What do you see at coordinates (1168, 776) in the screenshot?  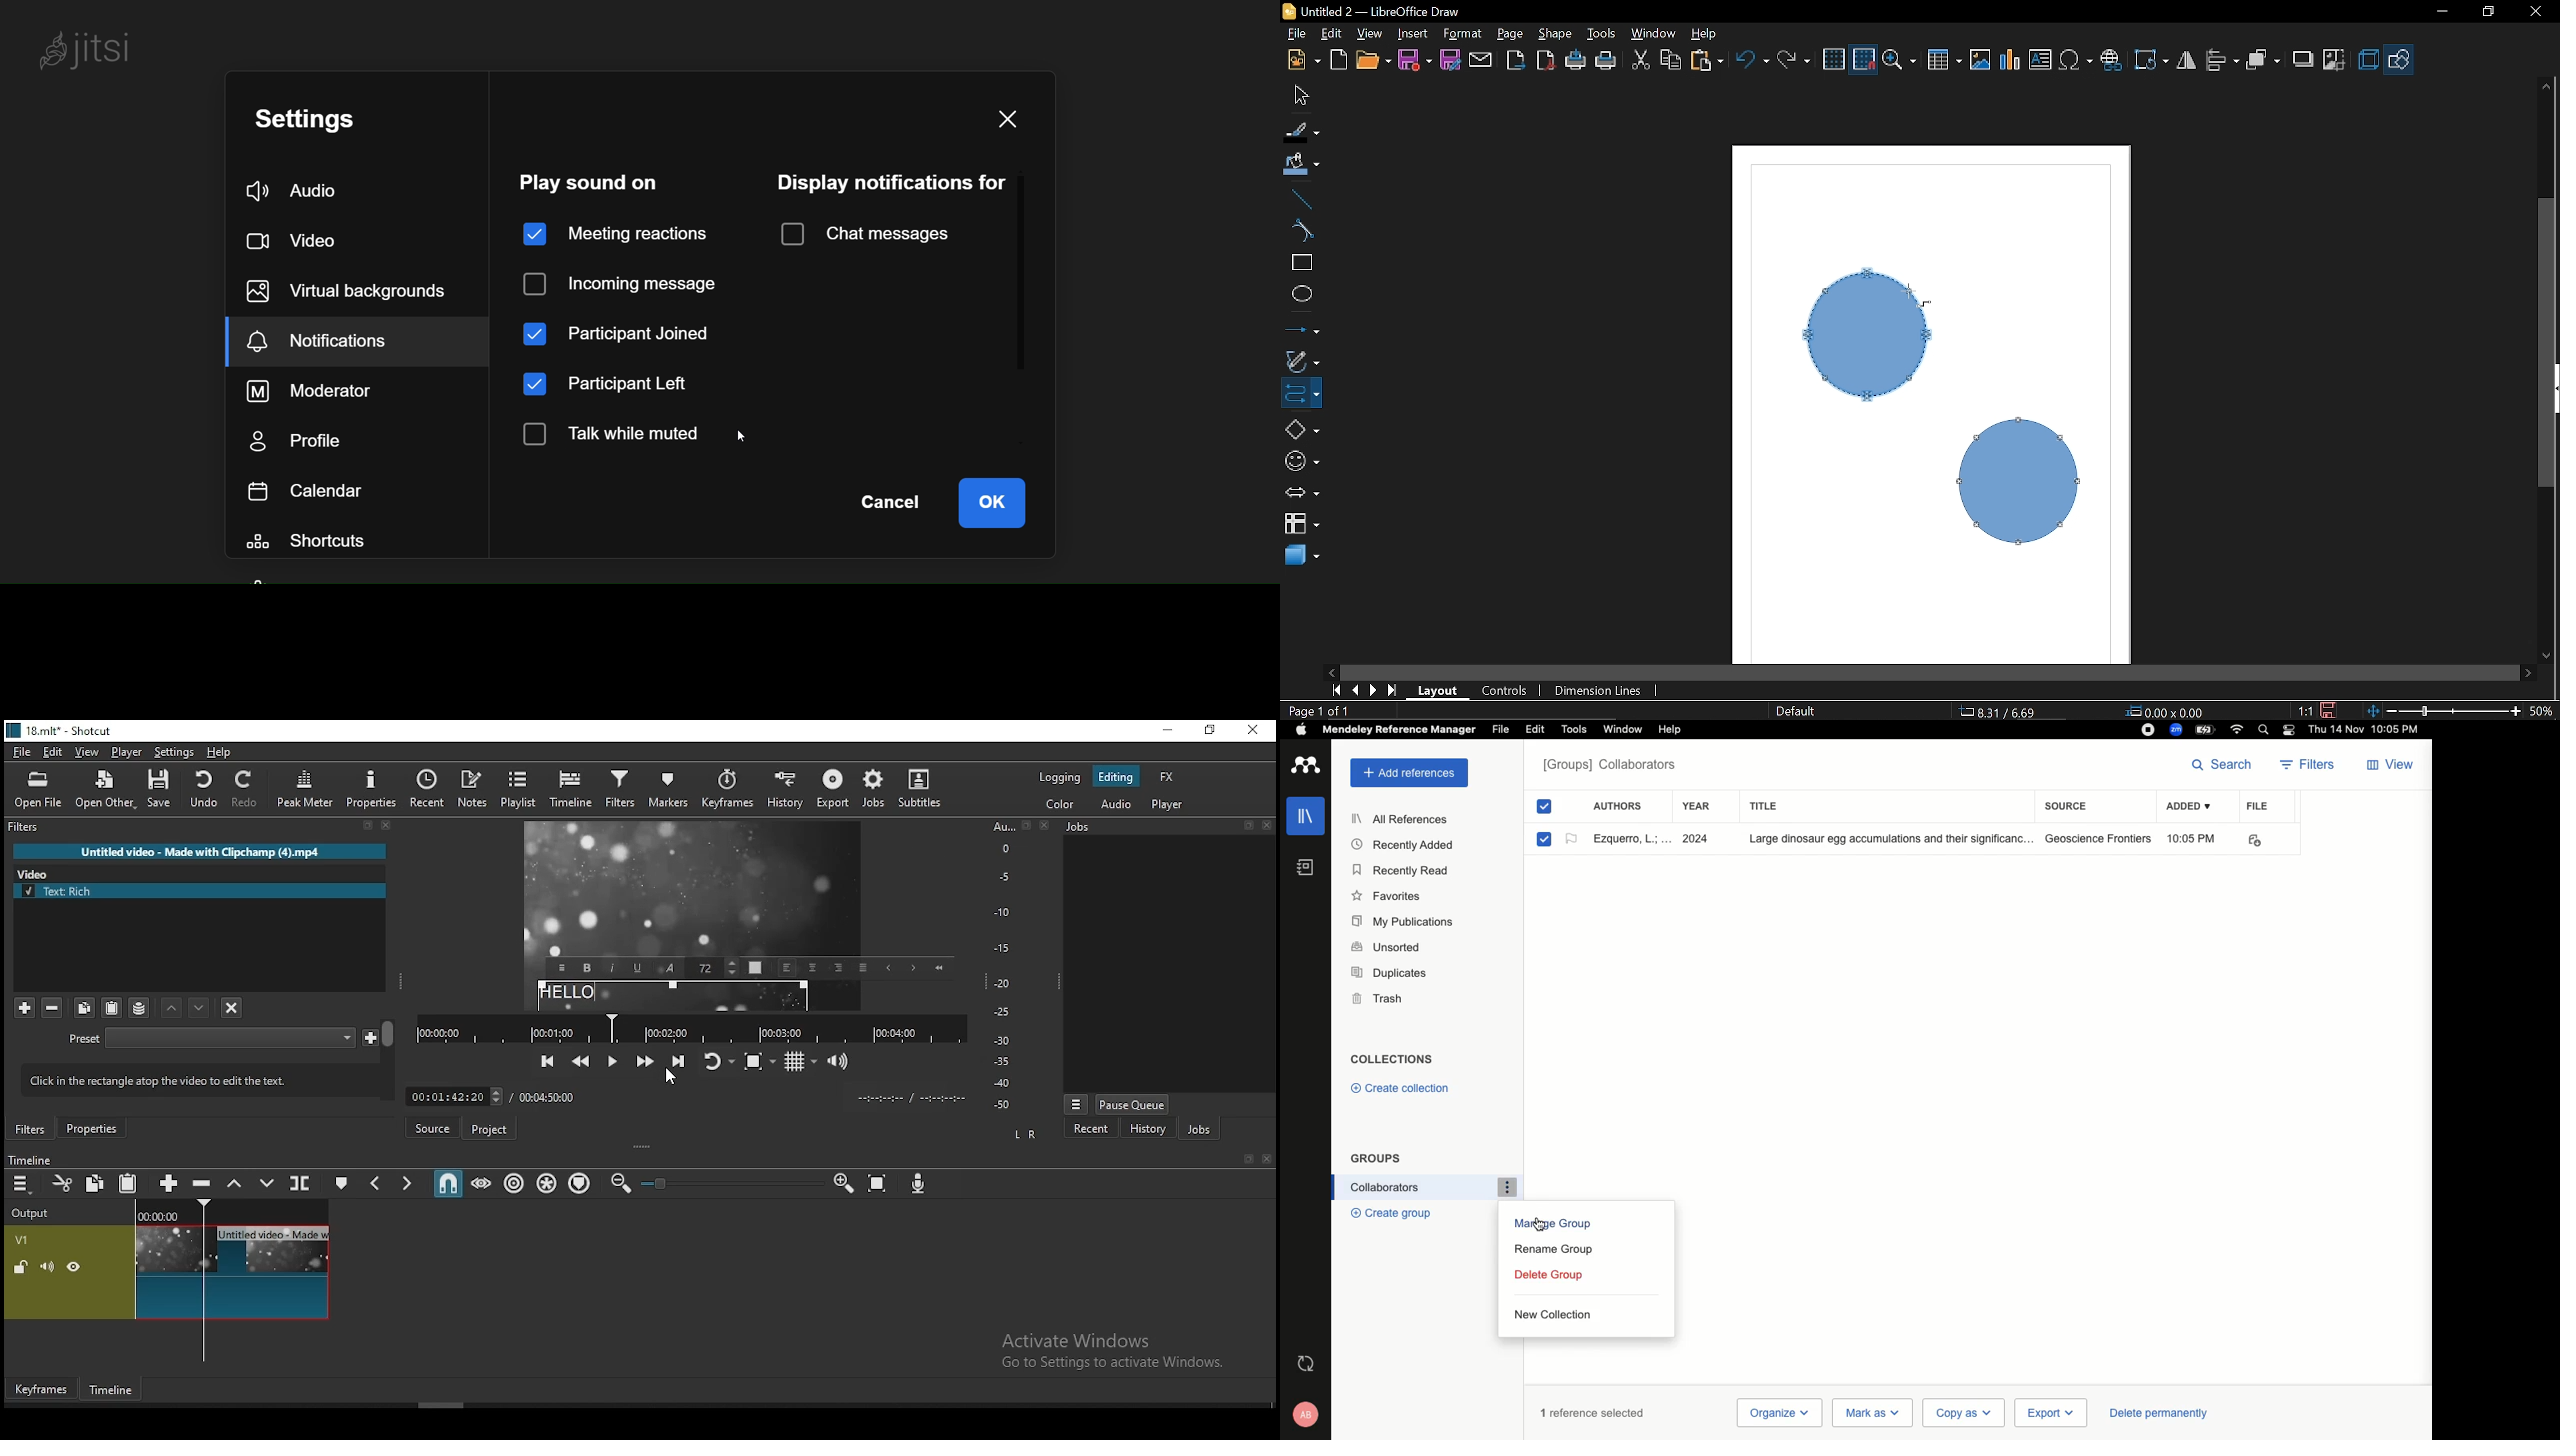 I see `fx` at bounding box center [1168, 776].